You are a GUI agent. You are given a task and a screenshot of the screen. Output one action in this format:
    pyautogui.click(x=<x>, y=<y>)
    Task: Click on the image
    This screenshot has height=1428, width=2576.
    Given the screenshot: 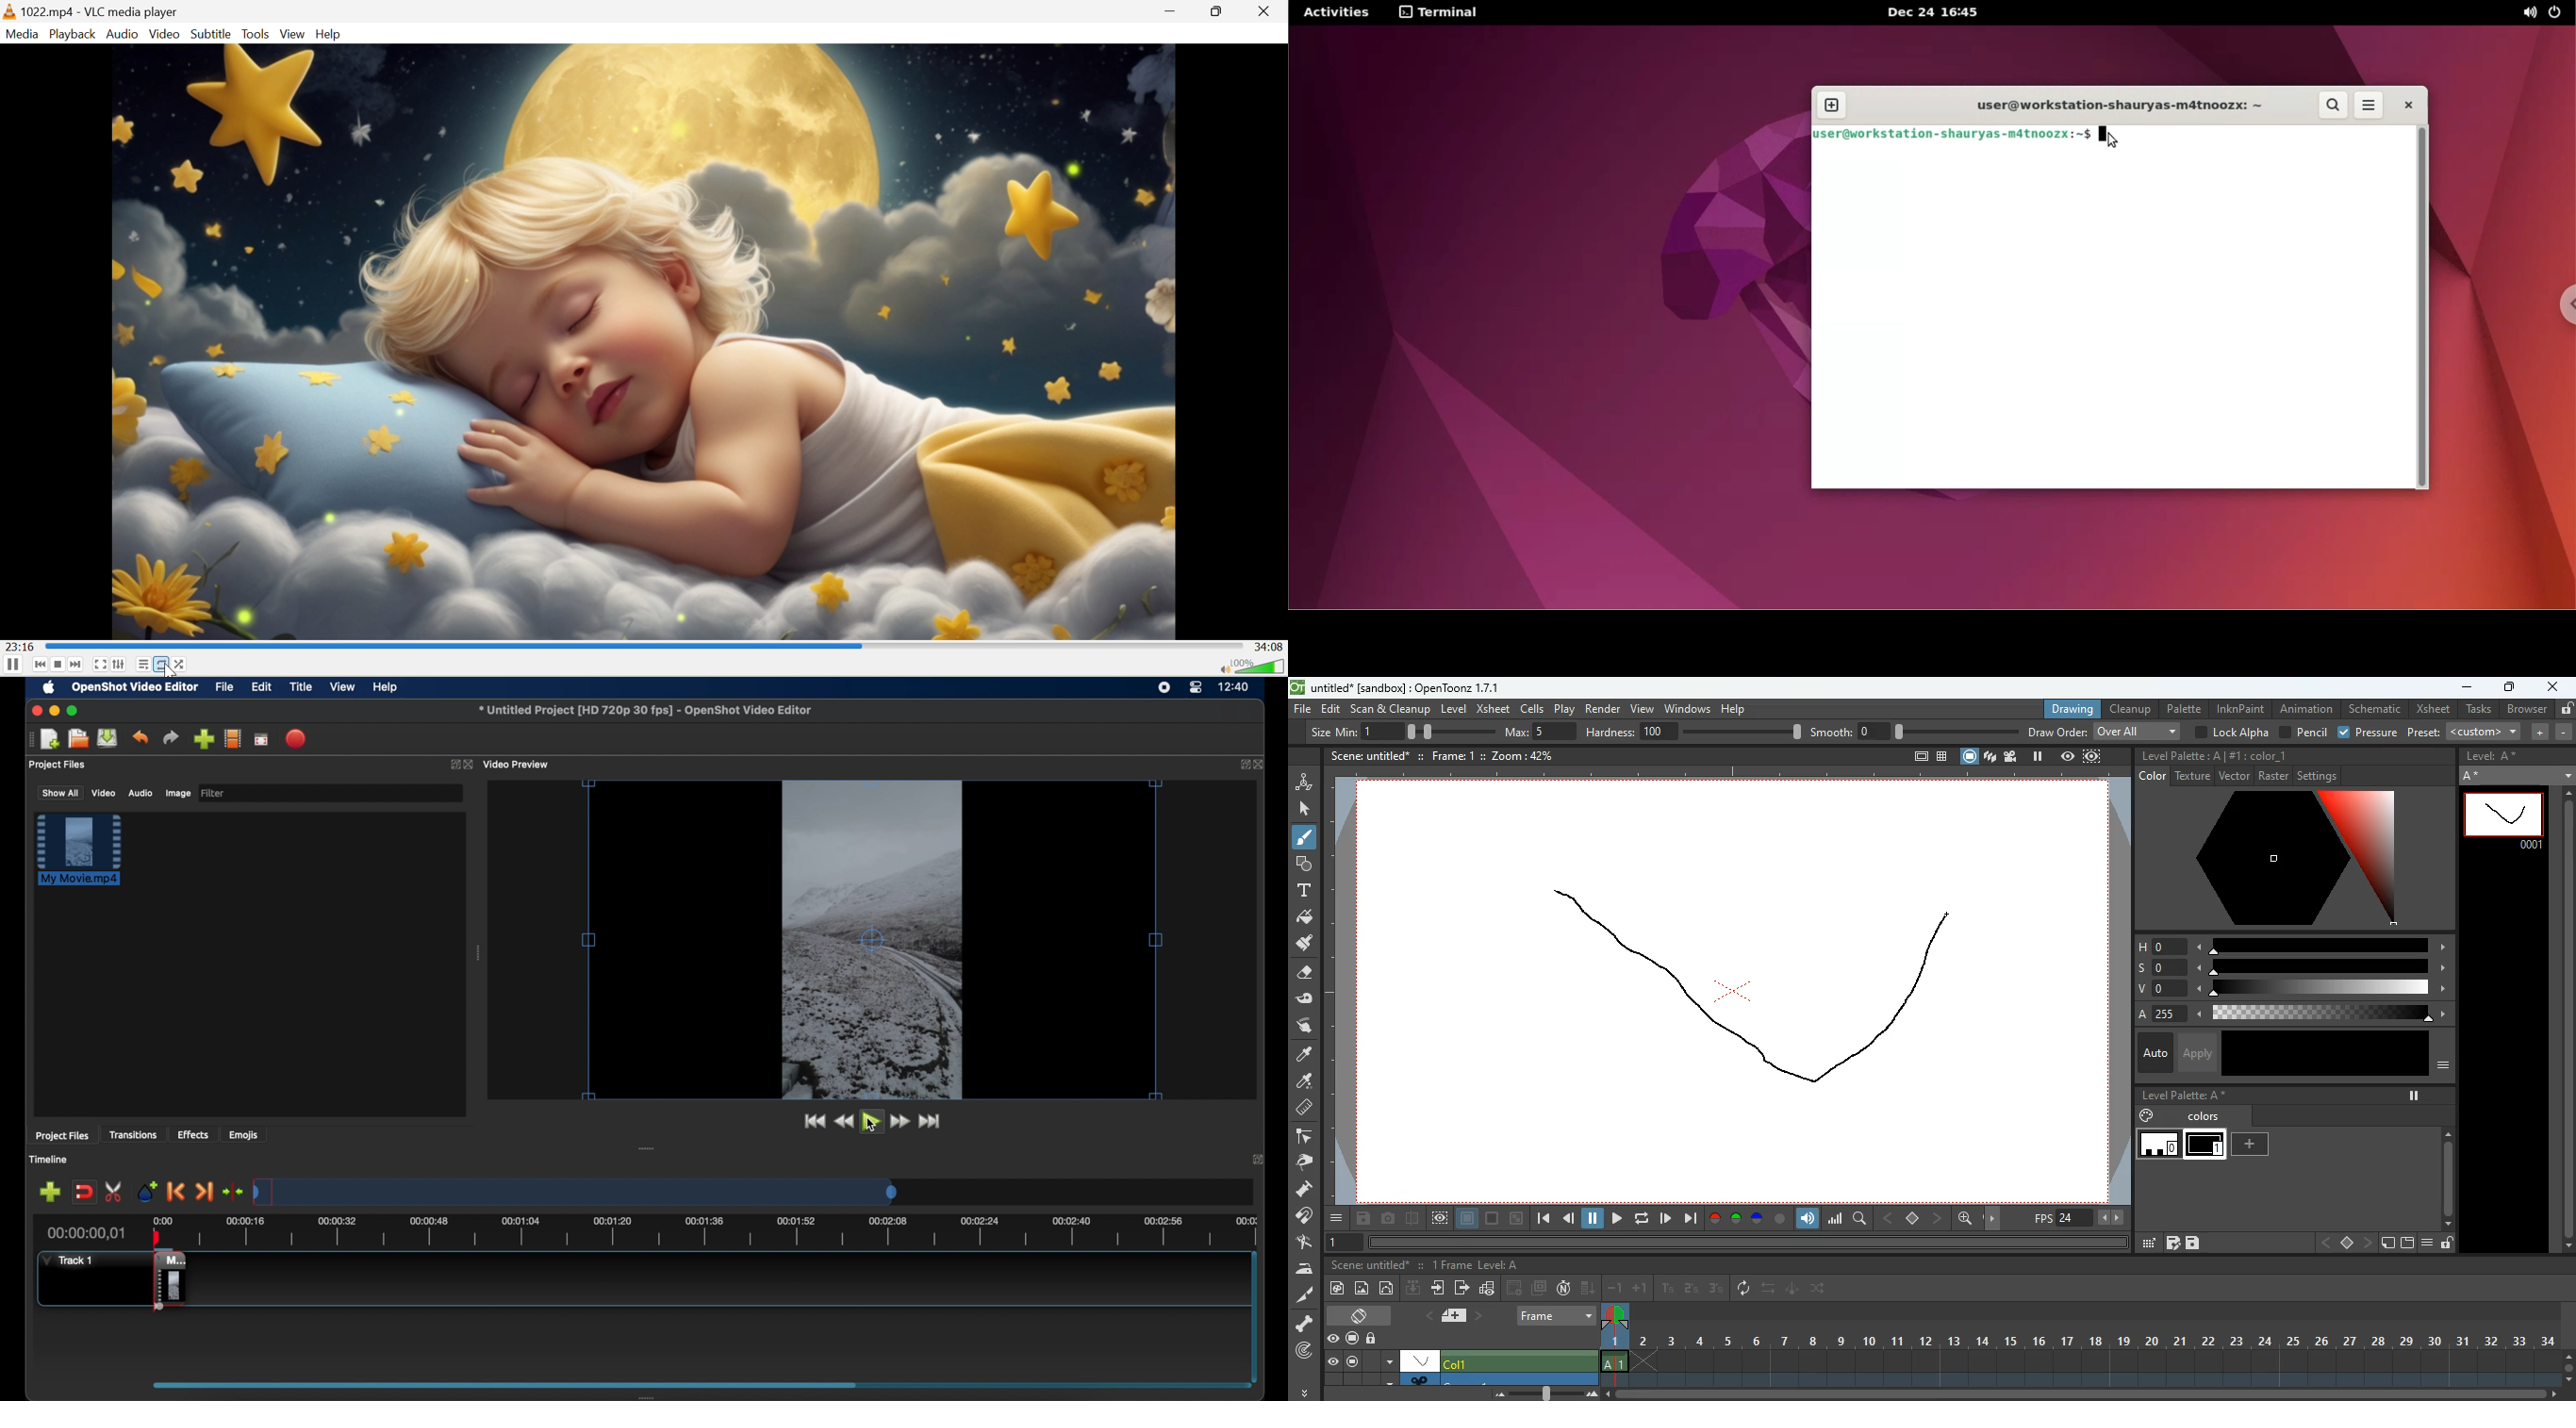 What is the action you would take?
    pyautogui.click(x=177, y=794)
    